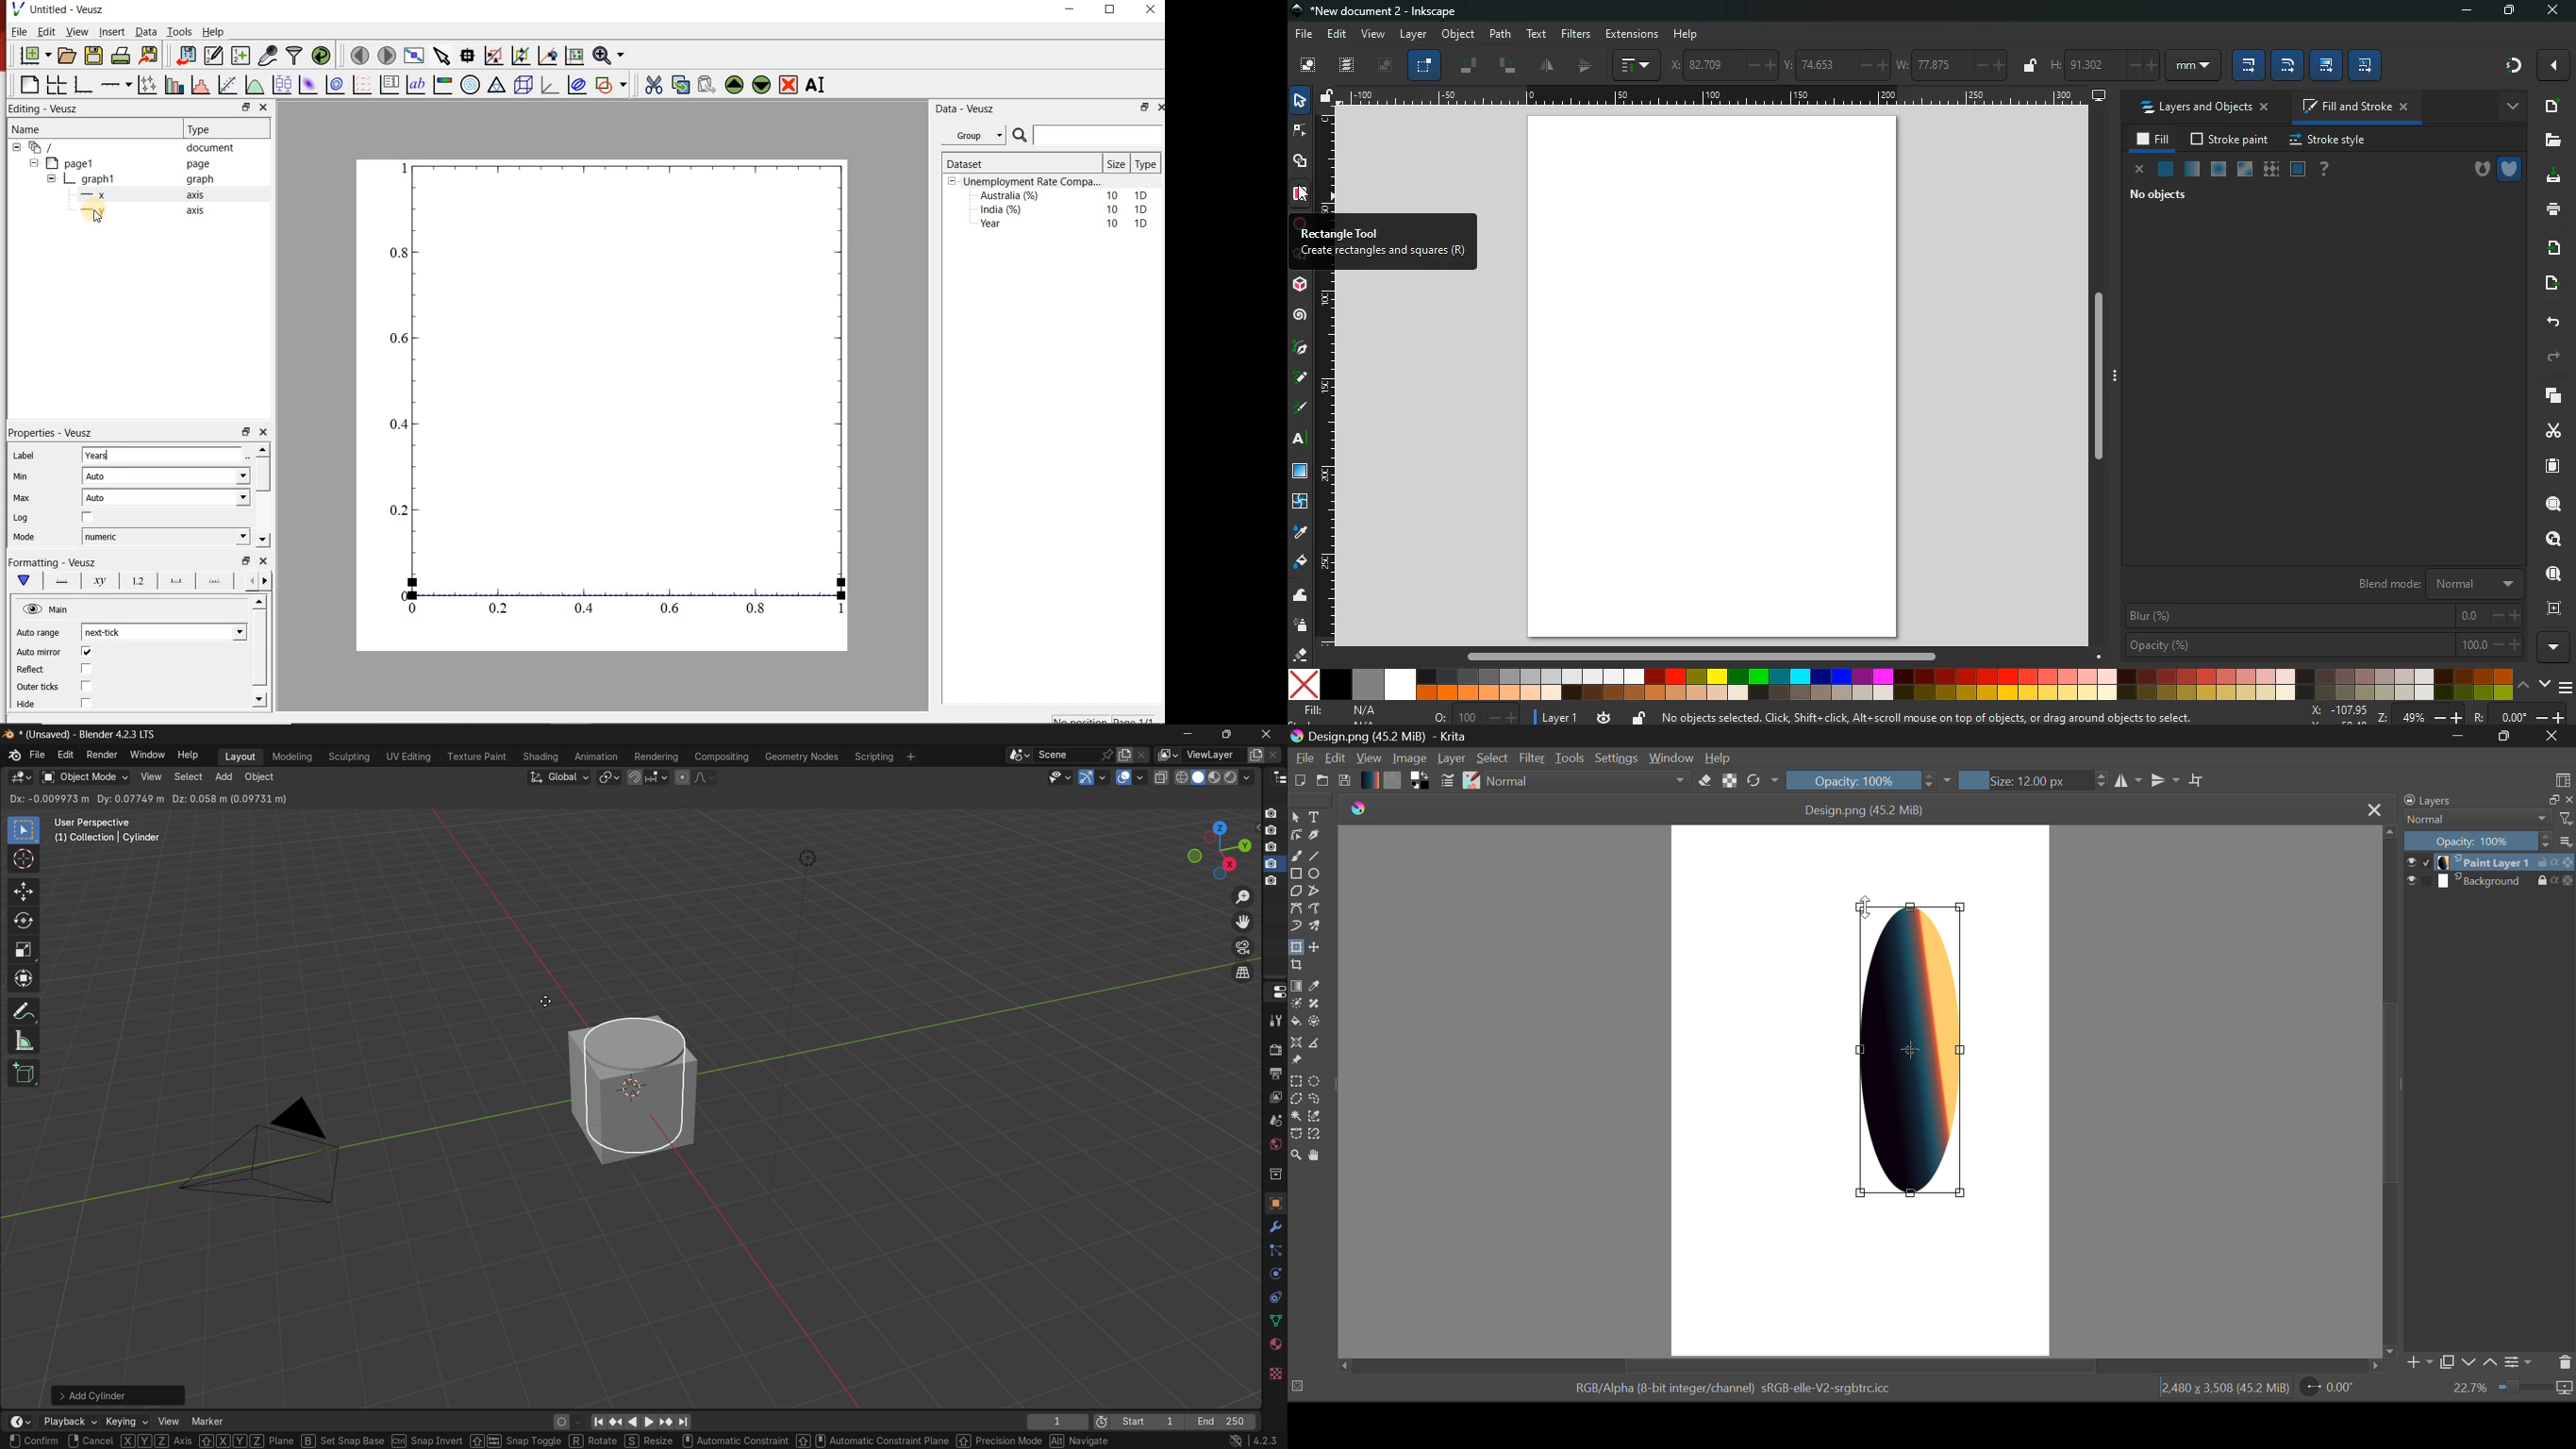 The height and width of the screenshot is (1456, 2576). What do you see at coordinates (1274, 1375) in the screenshot?
I see `transparencies` at bounding box center [1274, 1375].